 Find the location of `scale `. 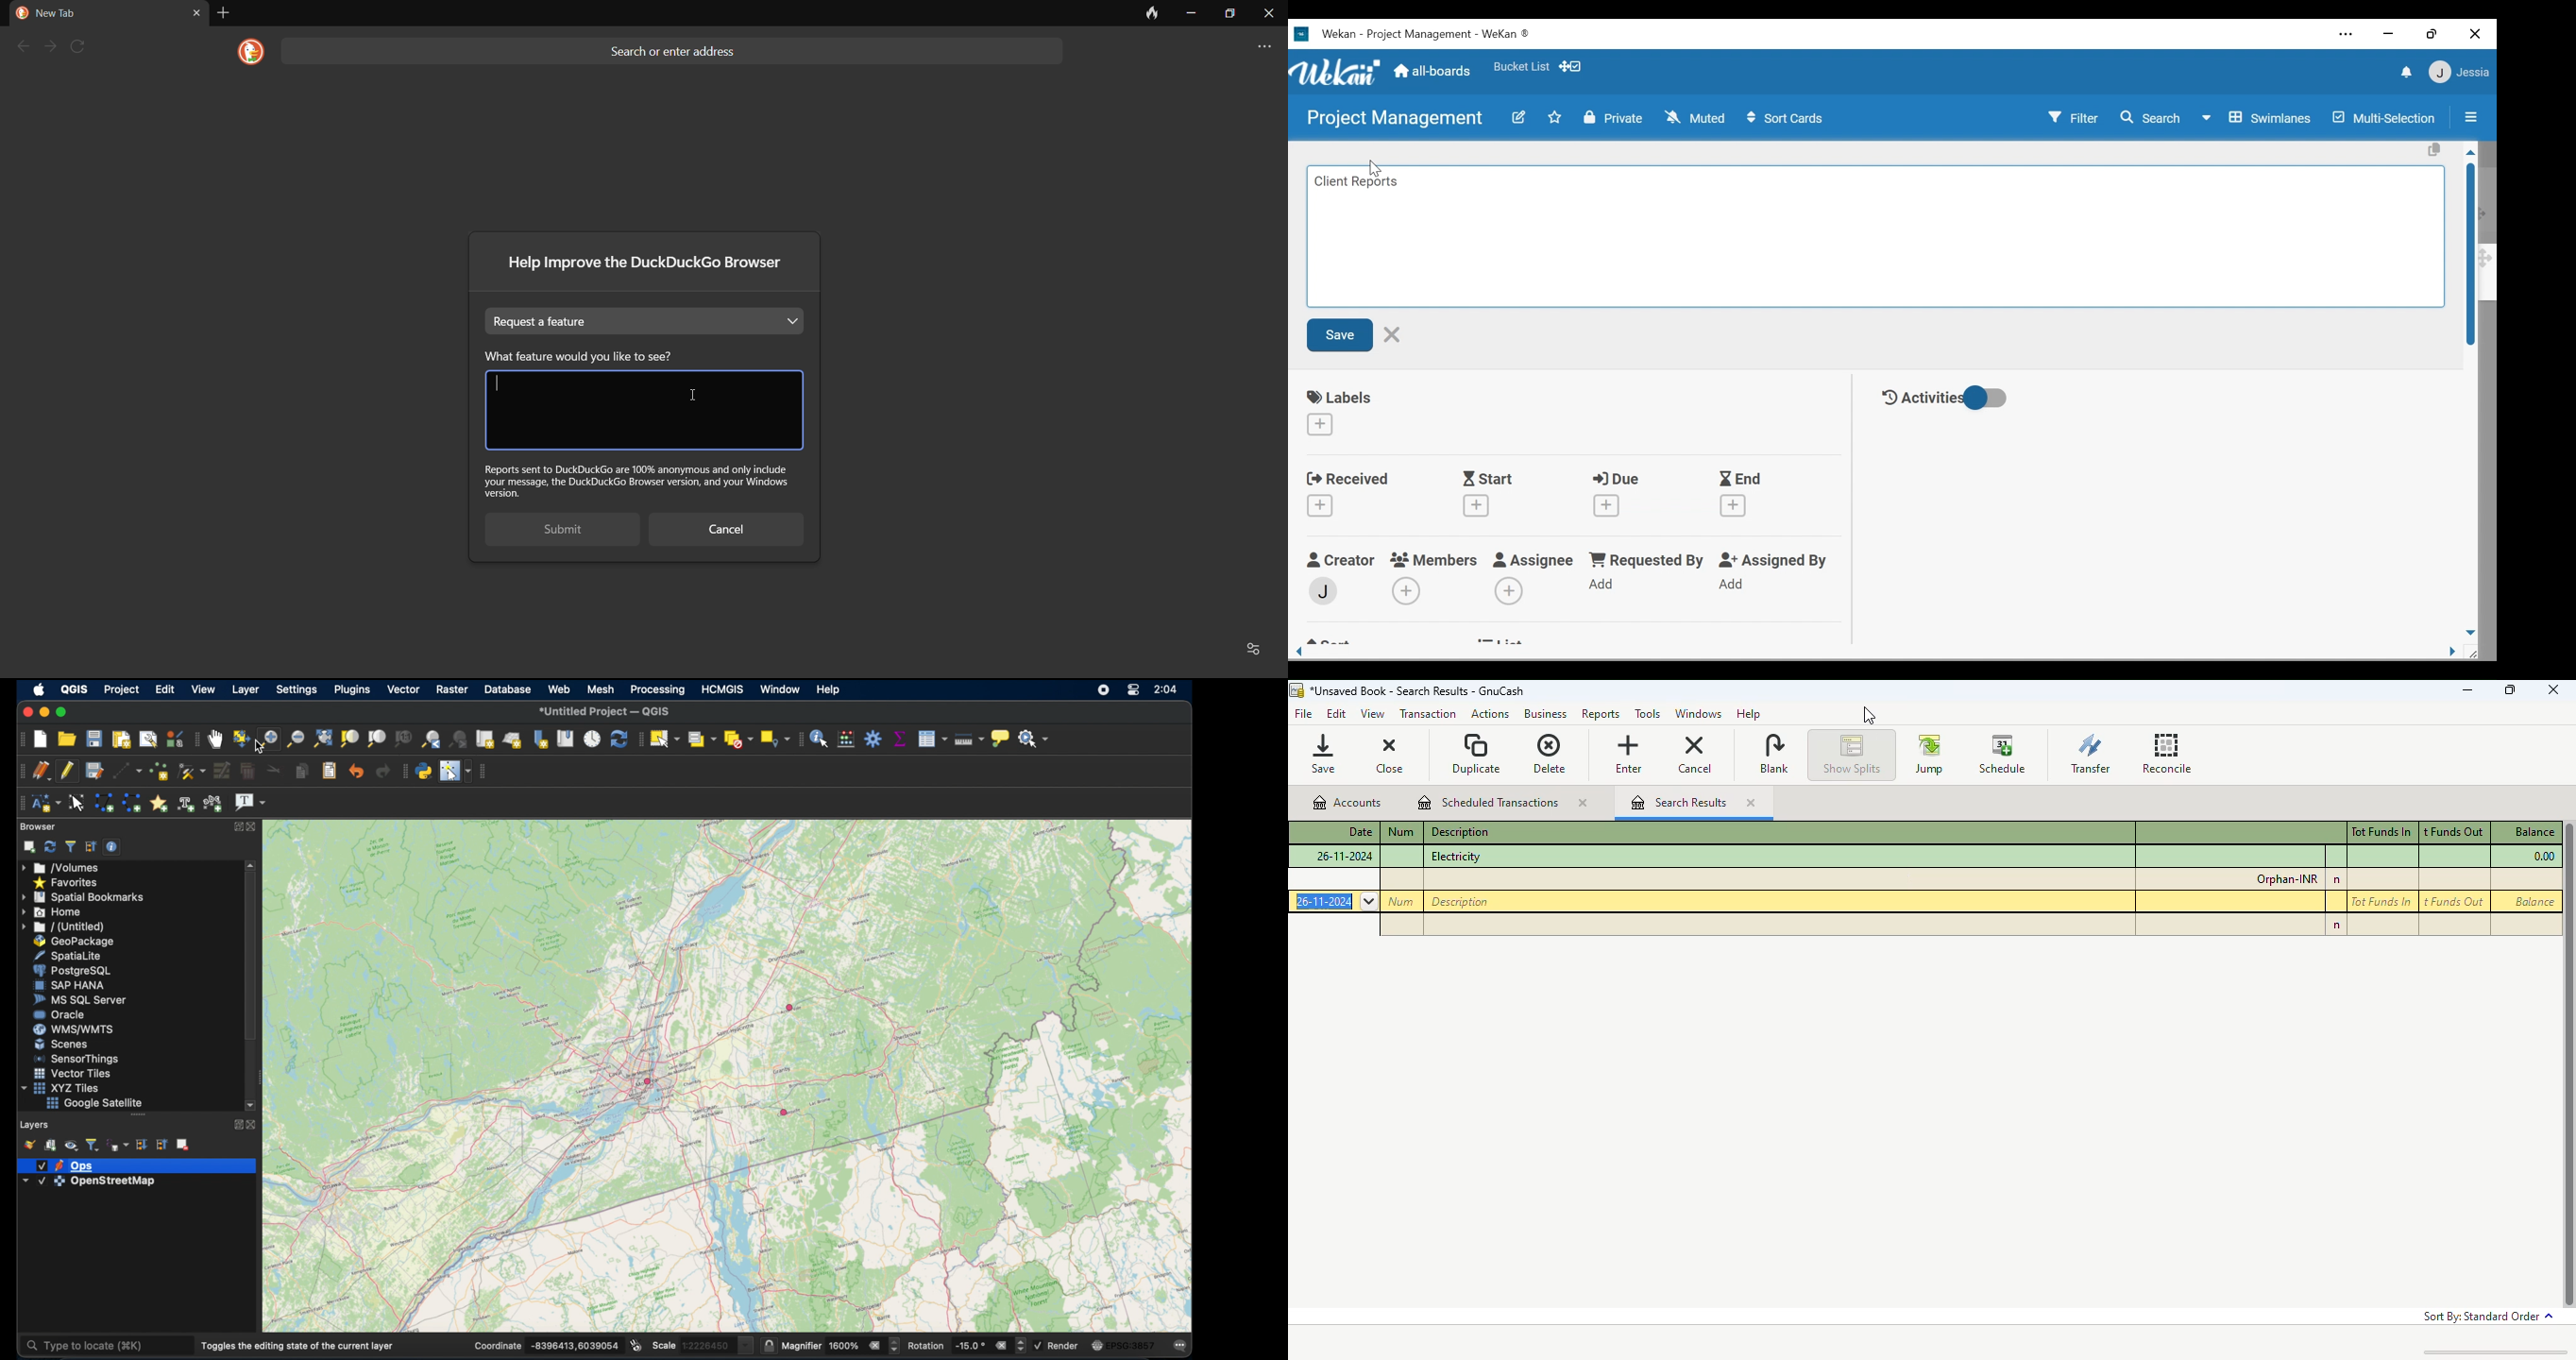

scale  is located at coordinates (700, 1346).